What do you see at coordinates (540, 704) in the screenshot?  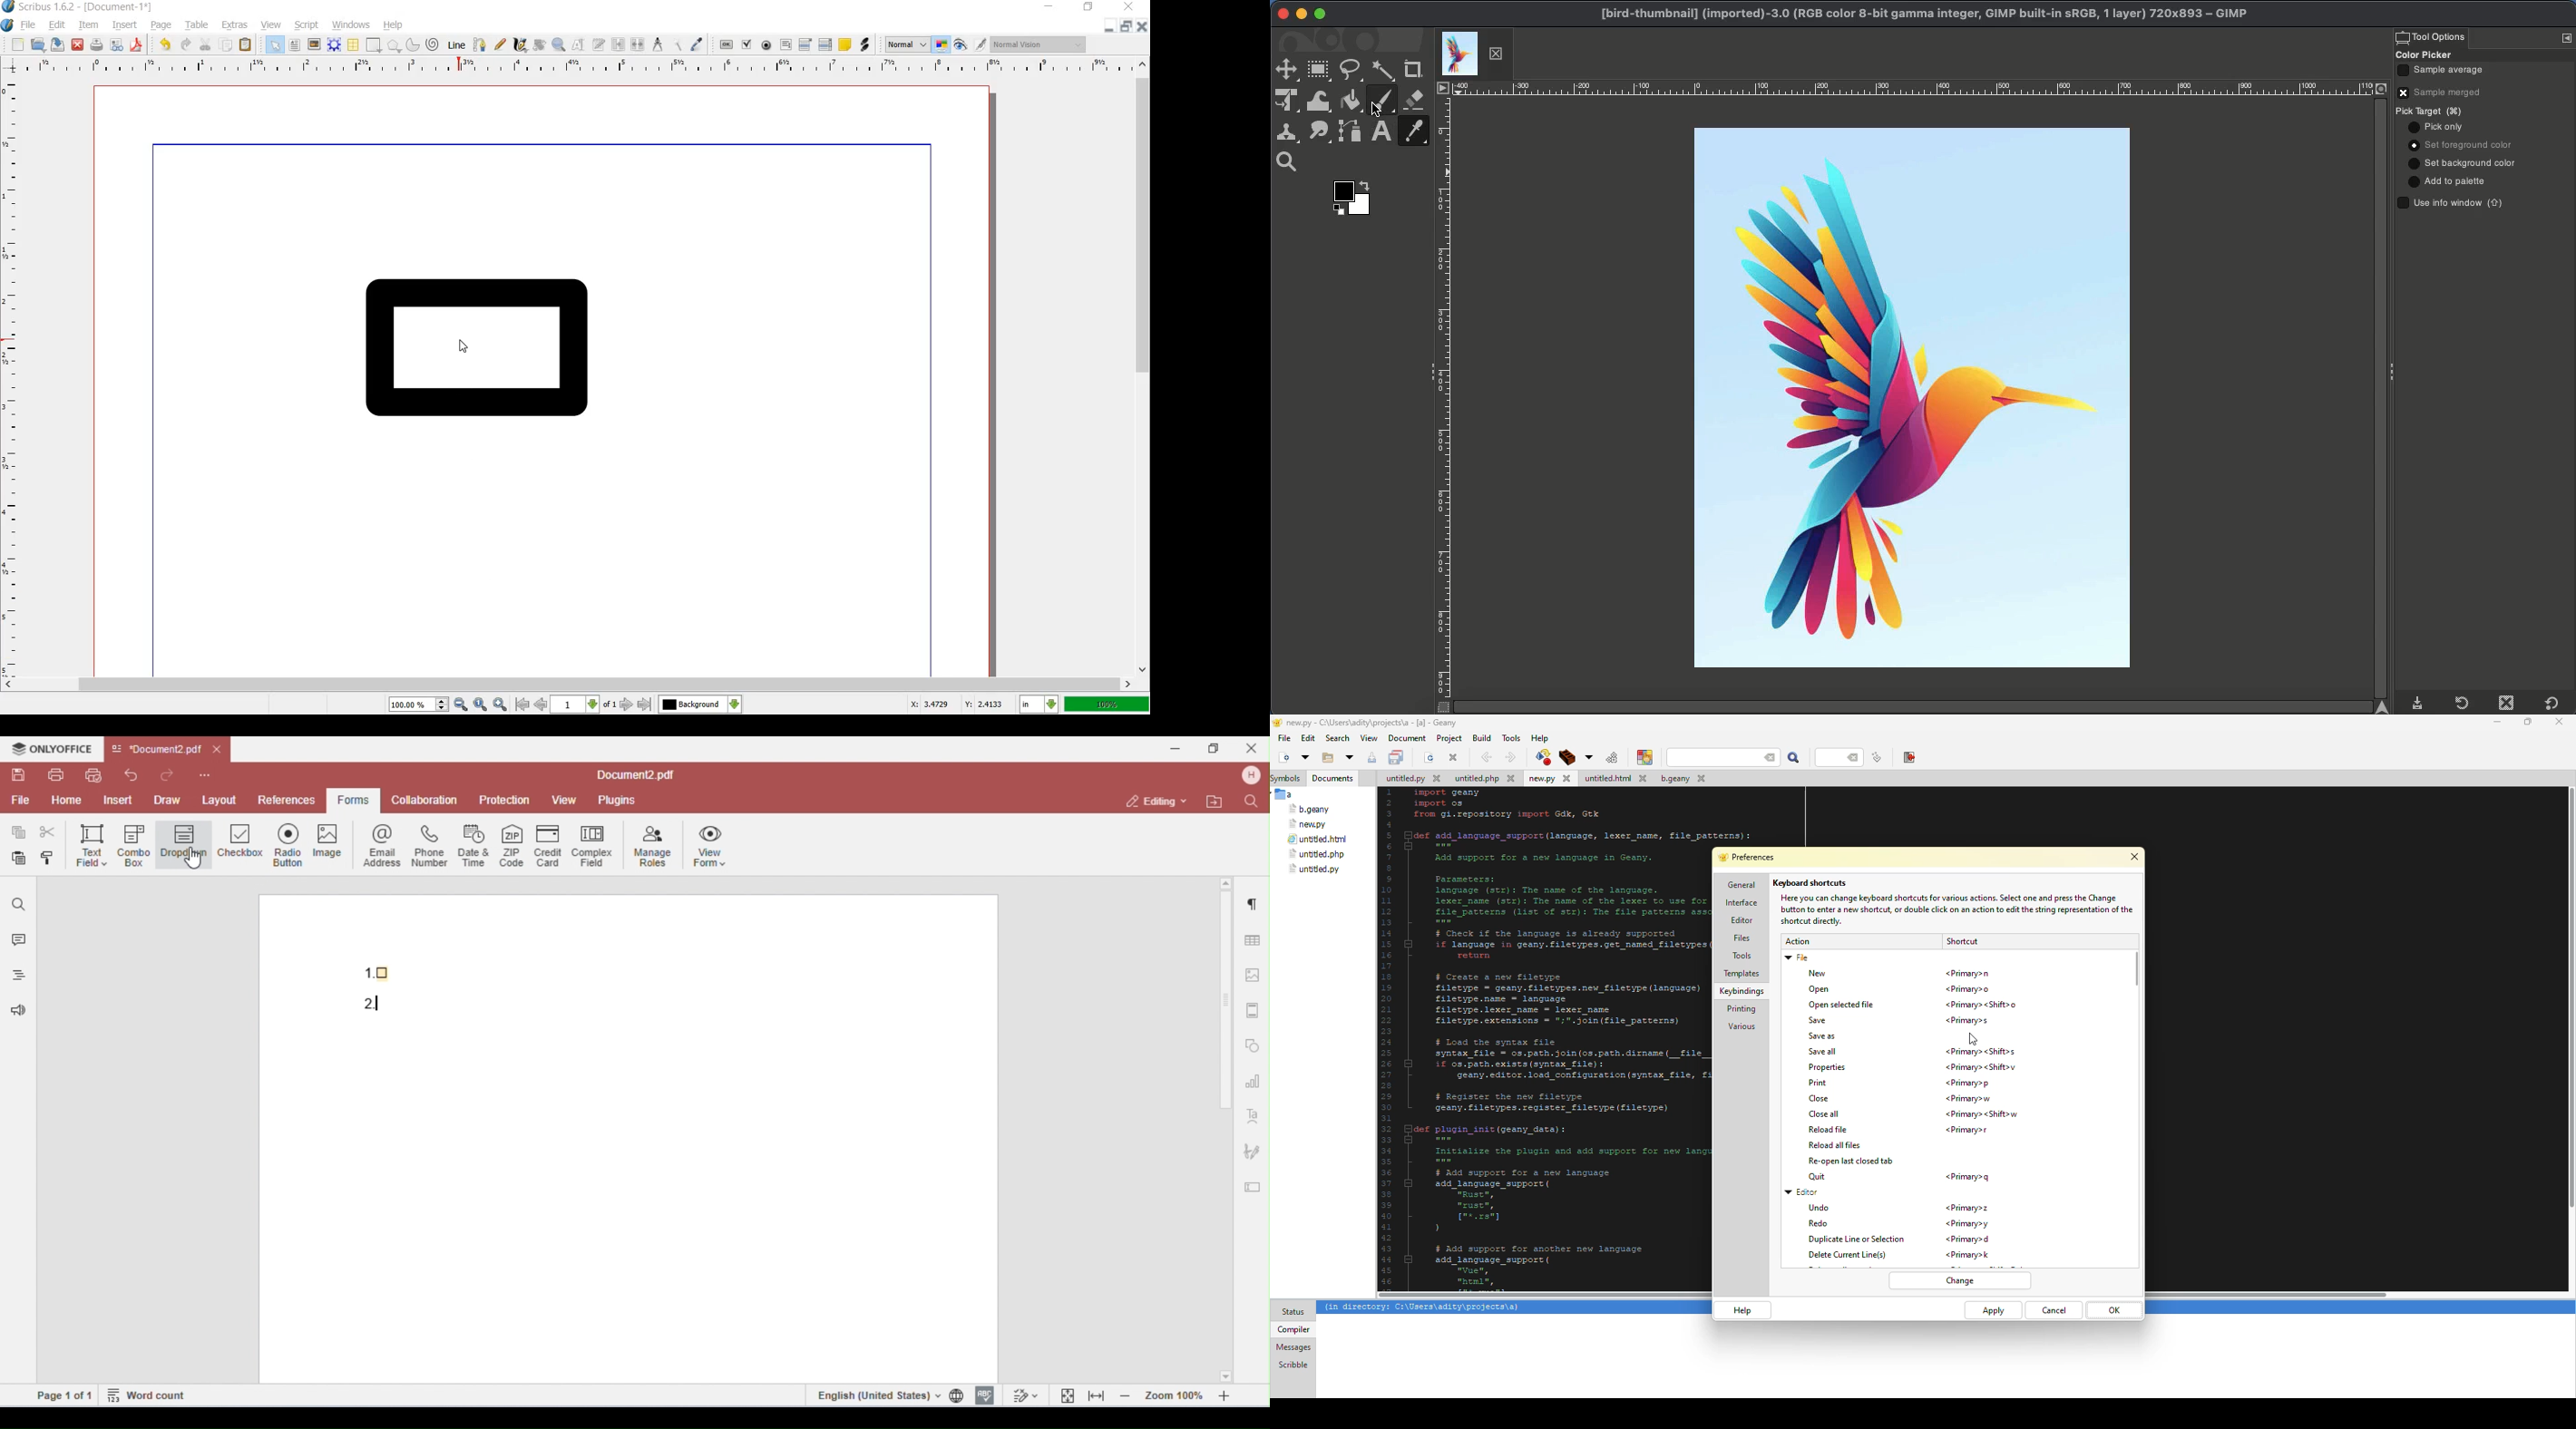 I see `go to previous page` at bounding box center [540, 704].